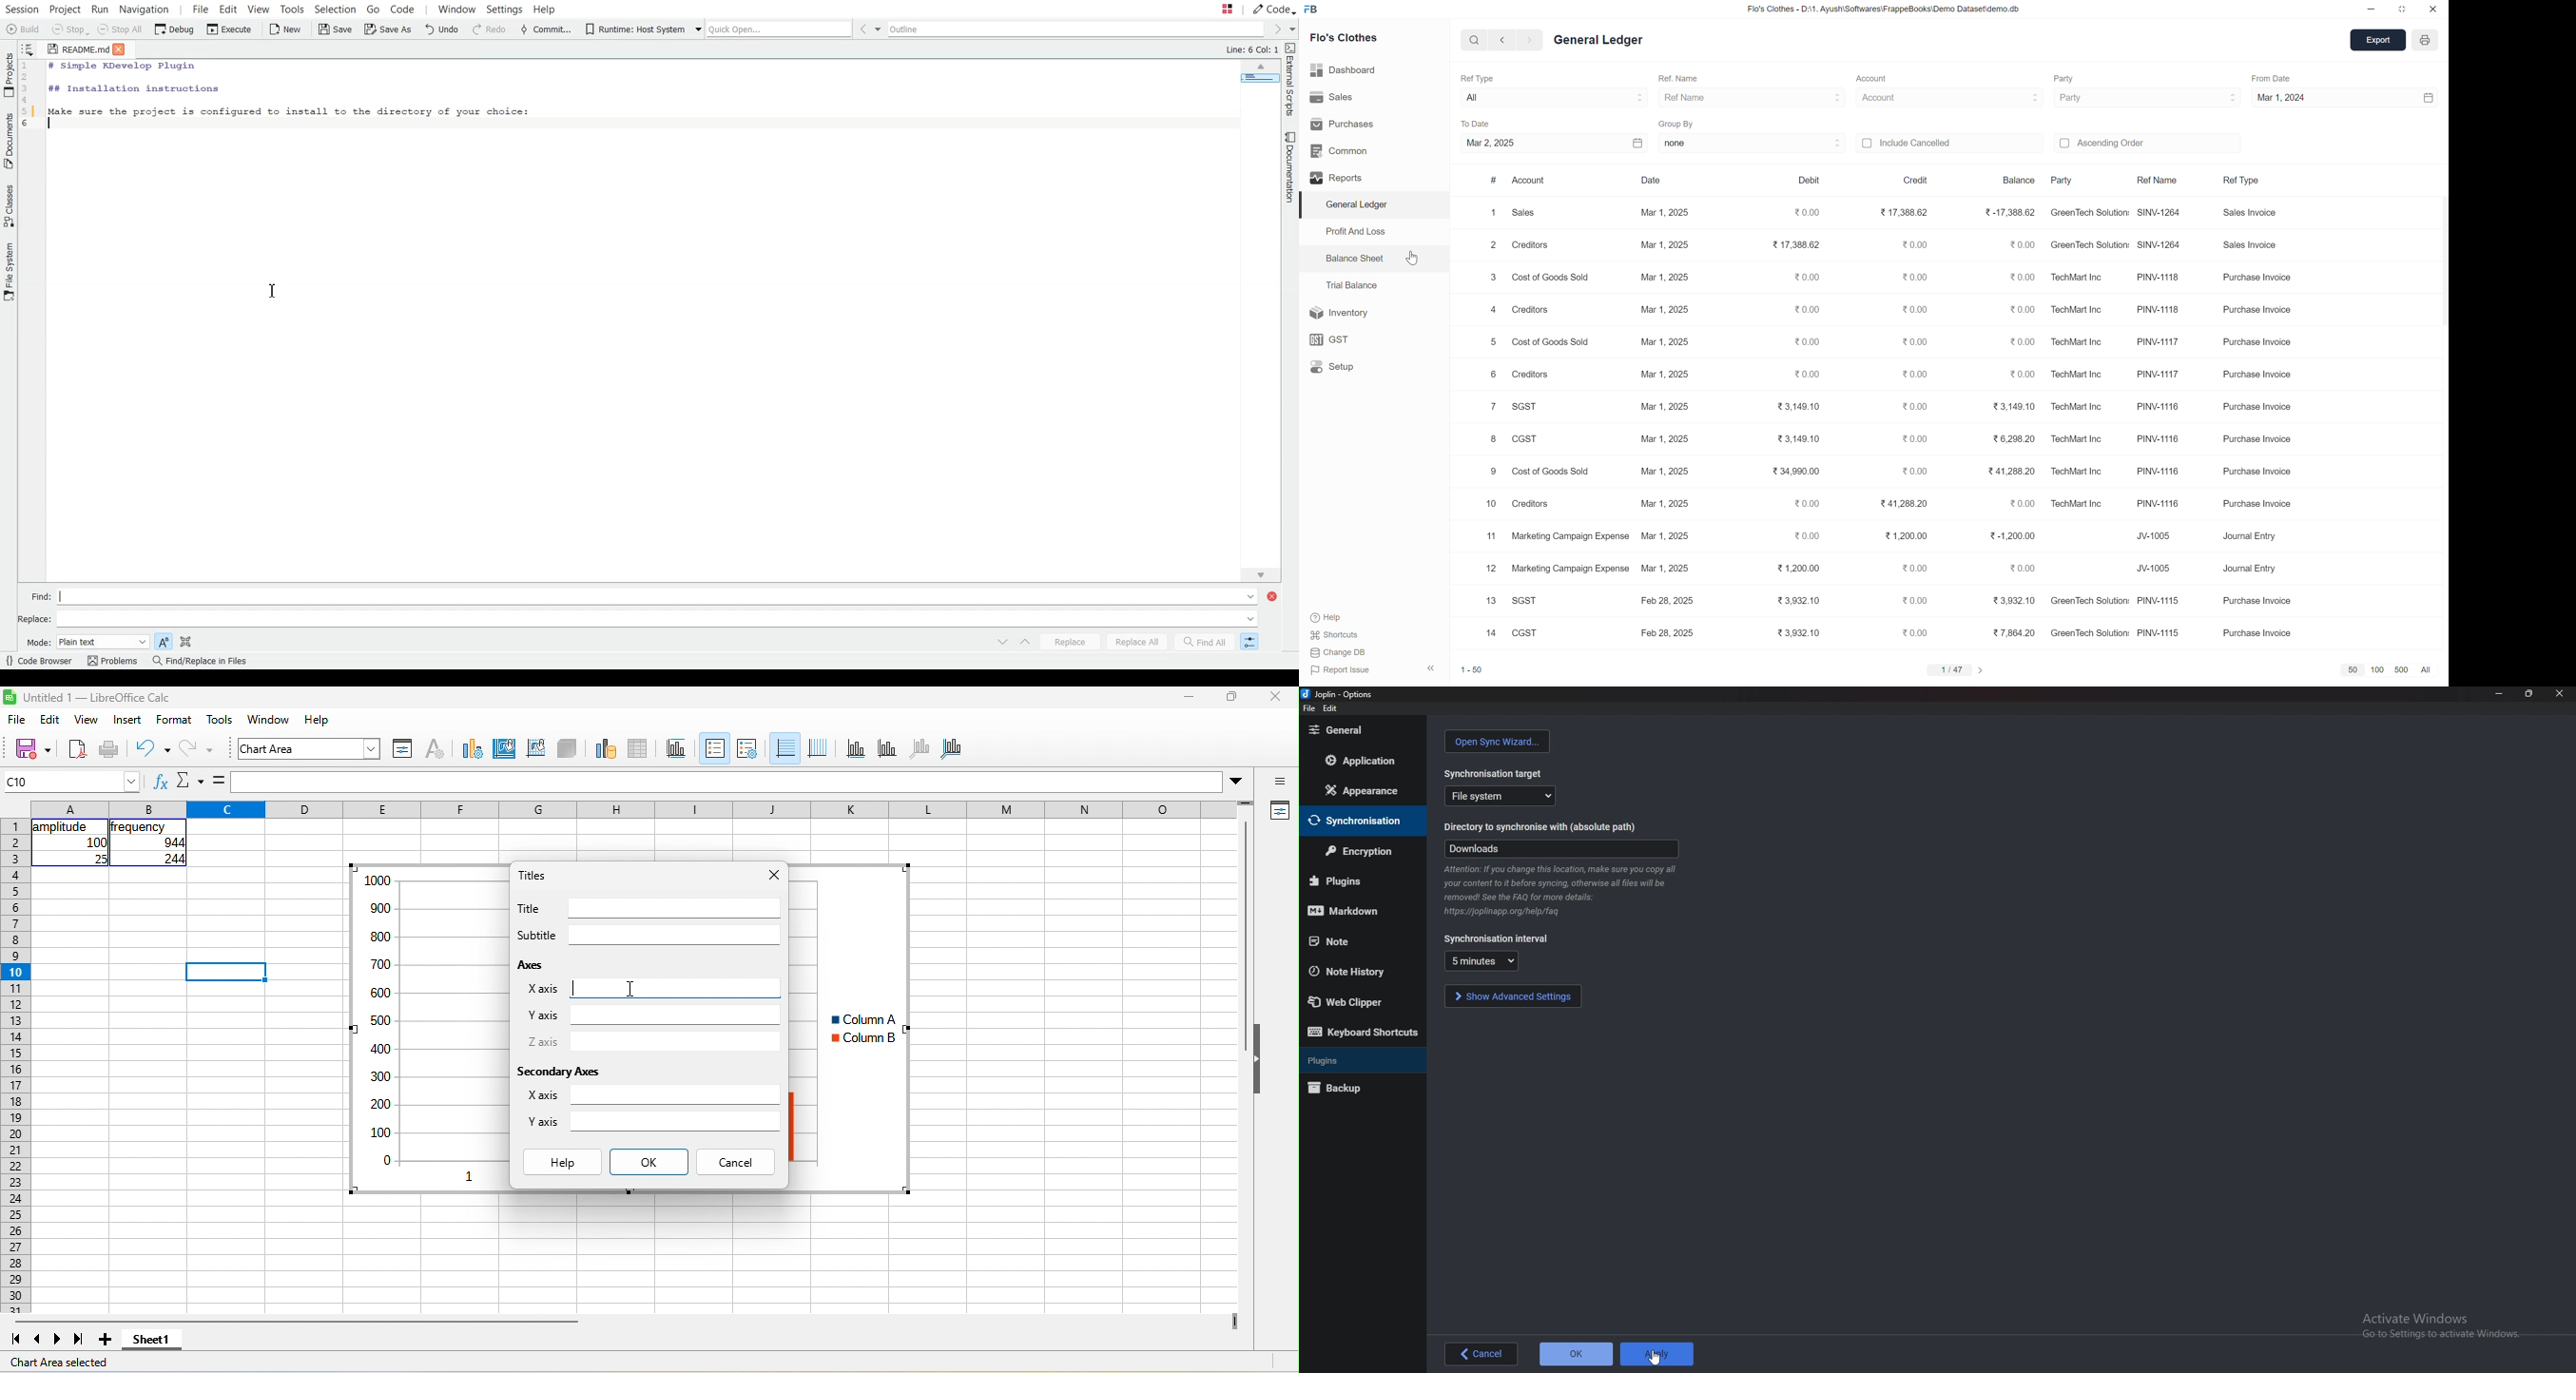 This screenshot has width=2576, height=1400. What do you see at coordinates (2008, 601) in the screenshot?
I see `3,932.10` at bounding box center [2008, 601].